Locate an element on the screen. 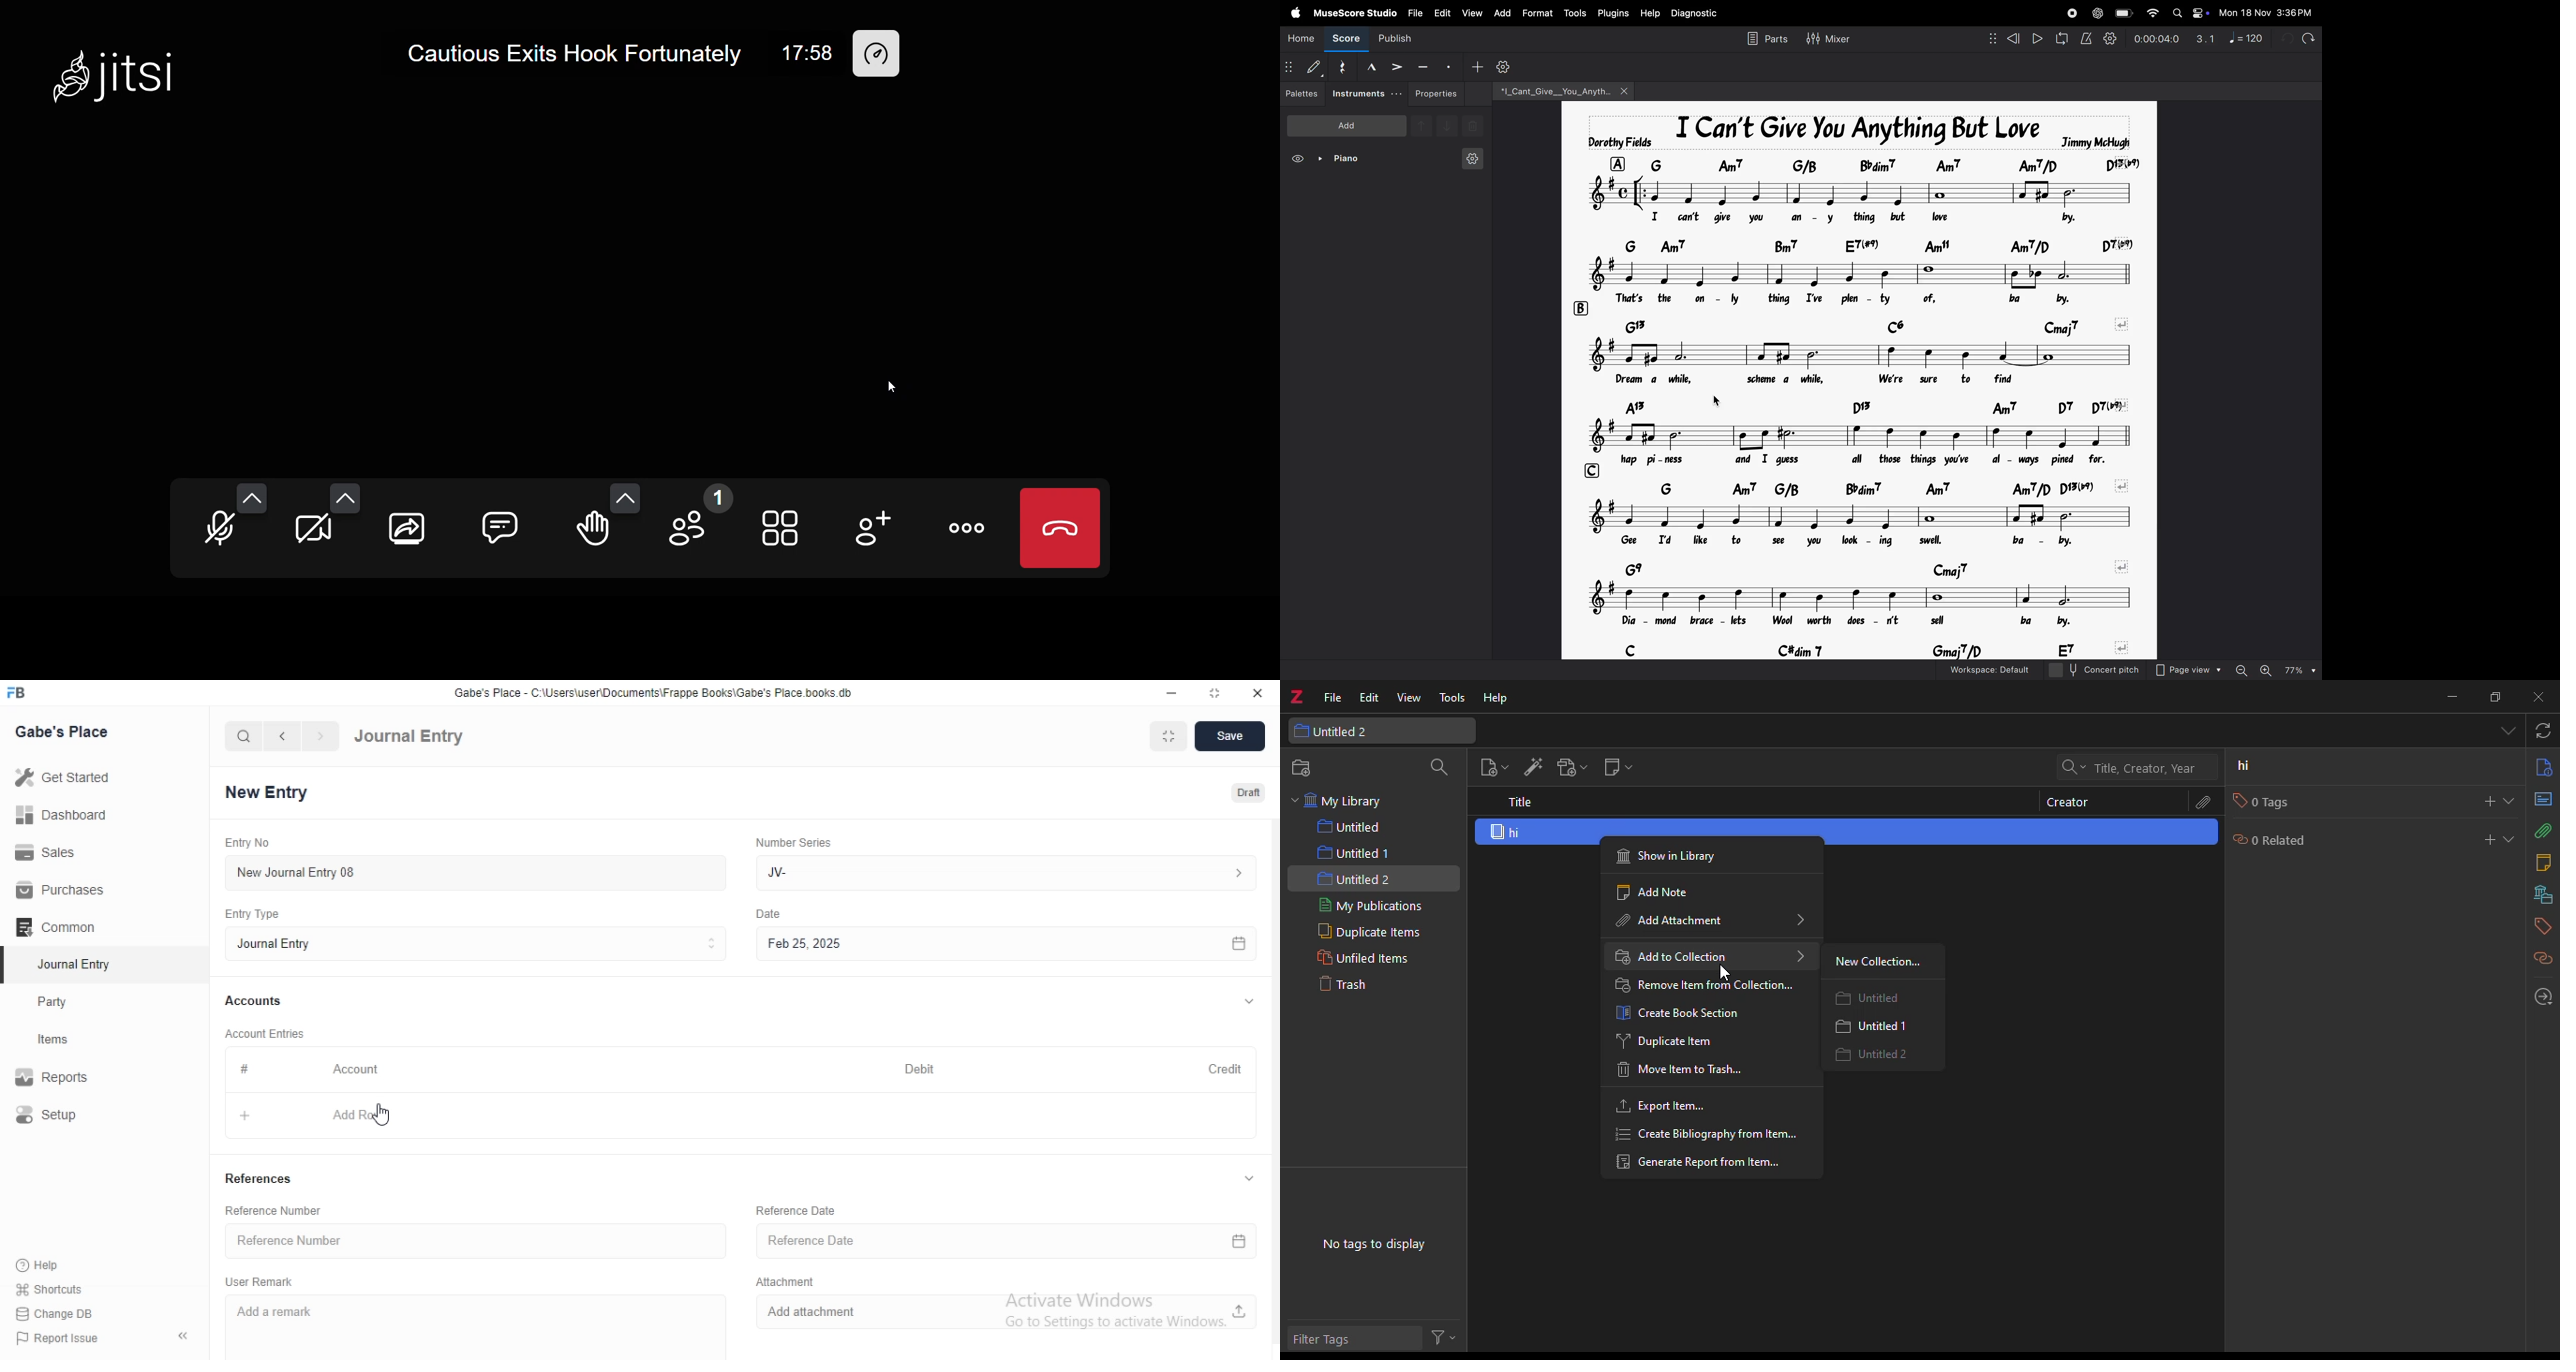 The width and height of the screenshot is (2576, 1372). untitled 2 is located at coordinates (1880, 1056).